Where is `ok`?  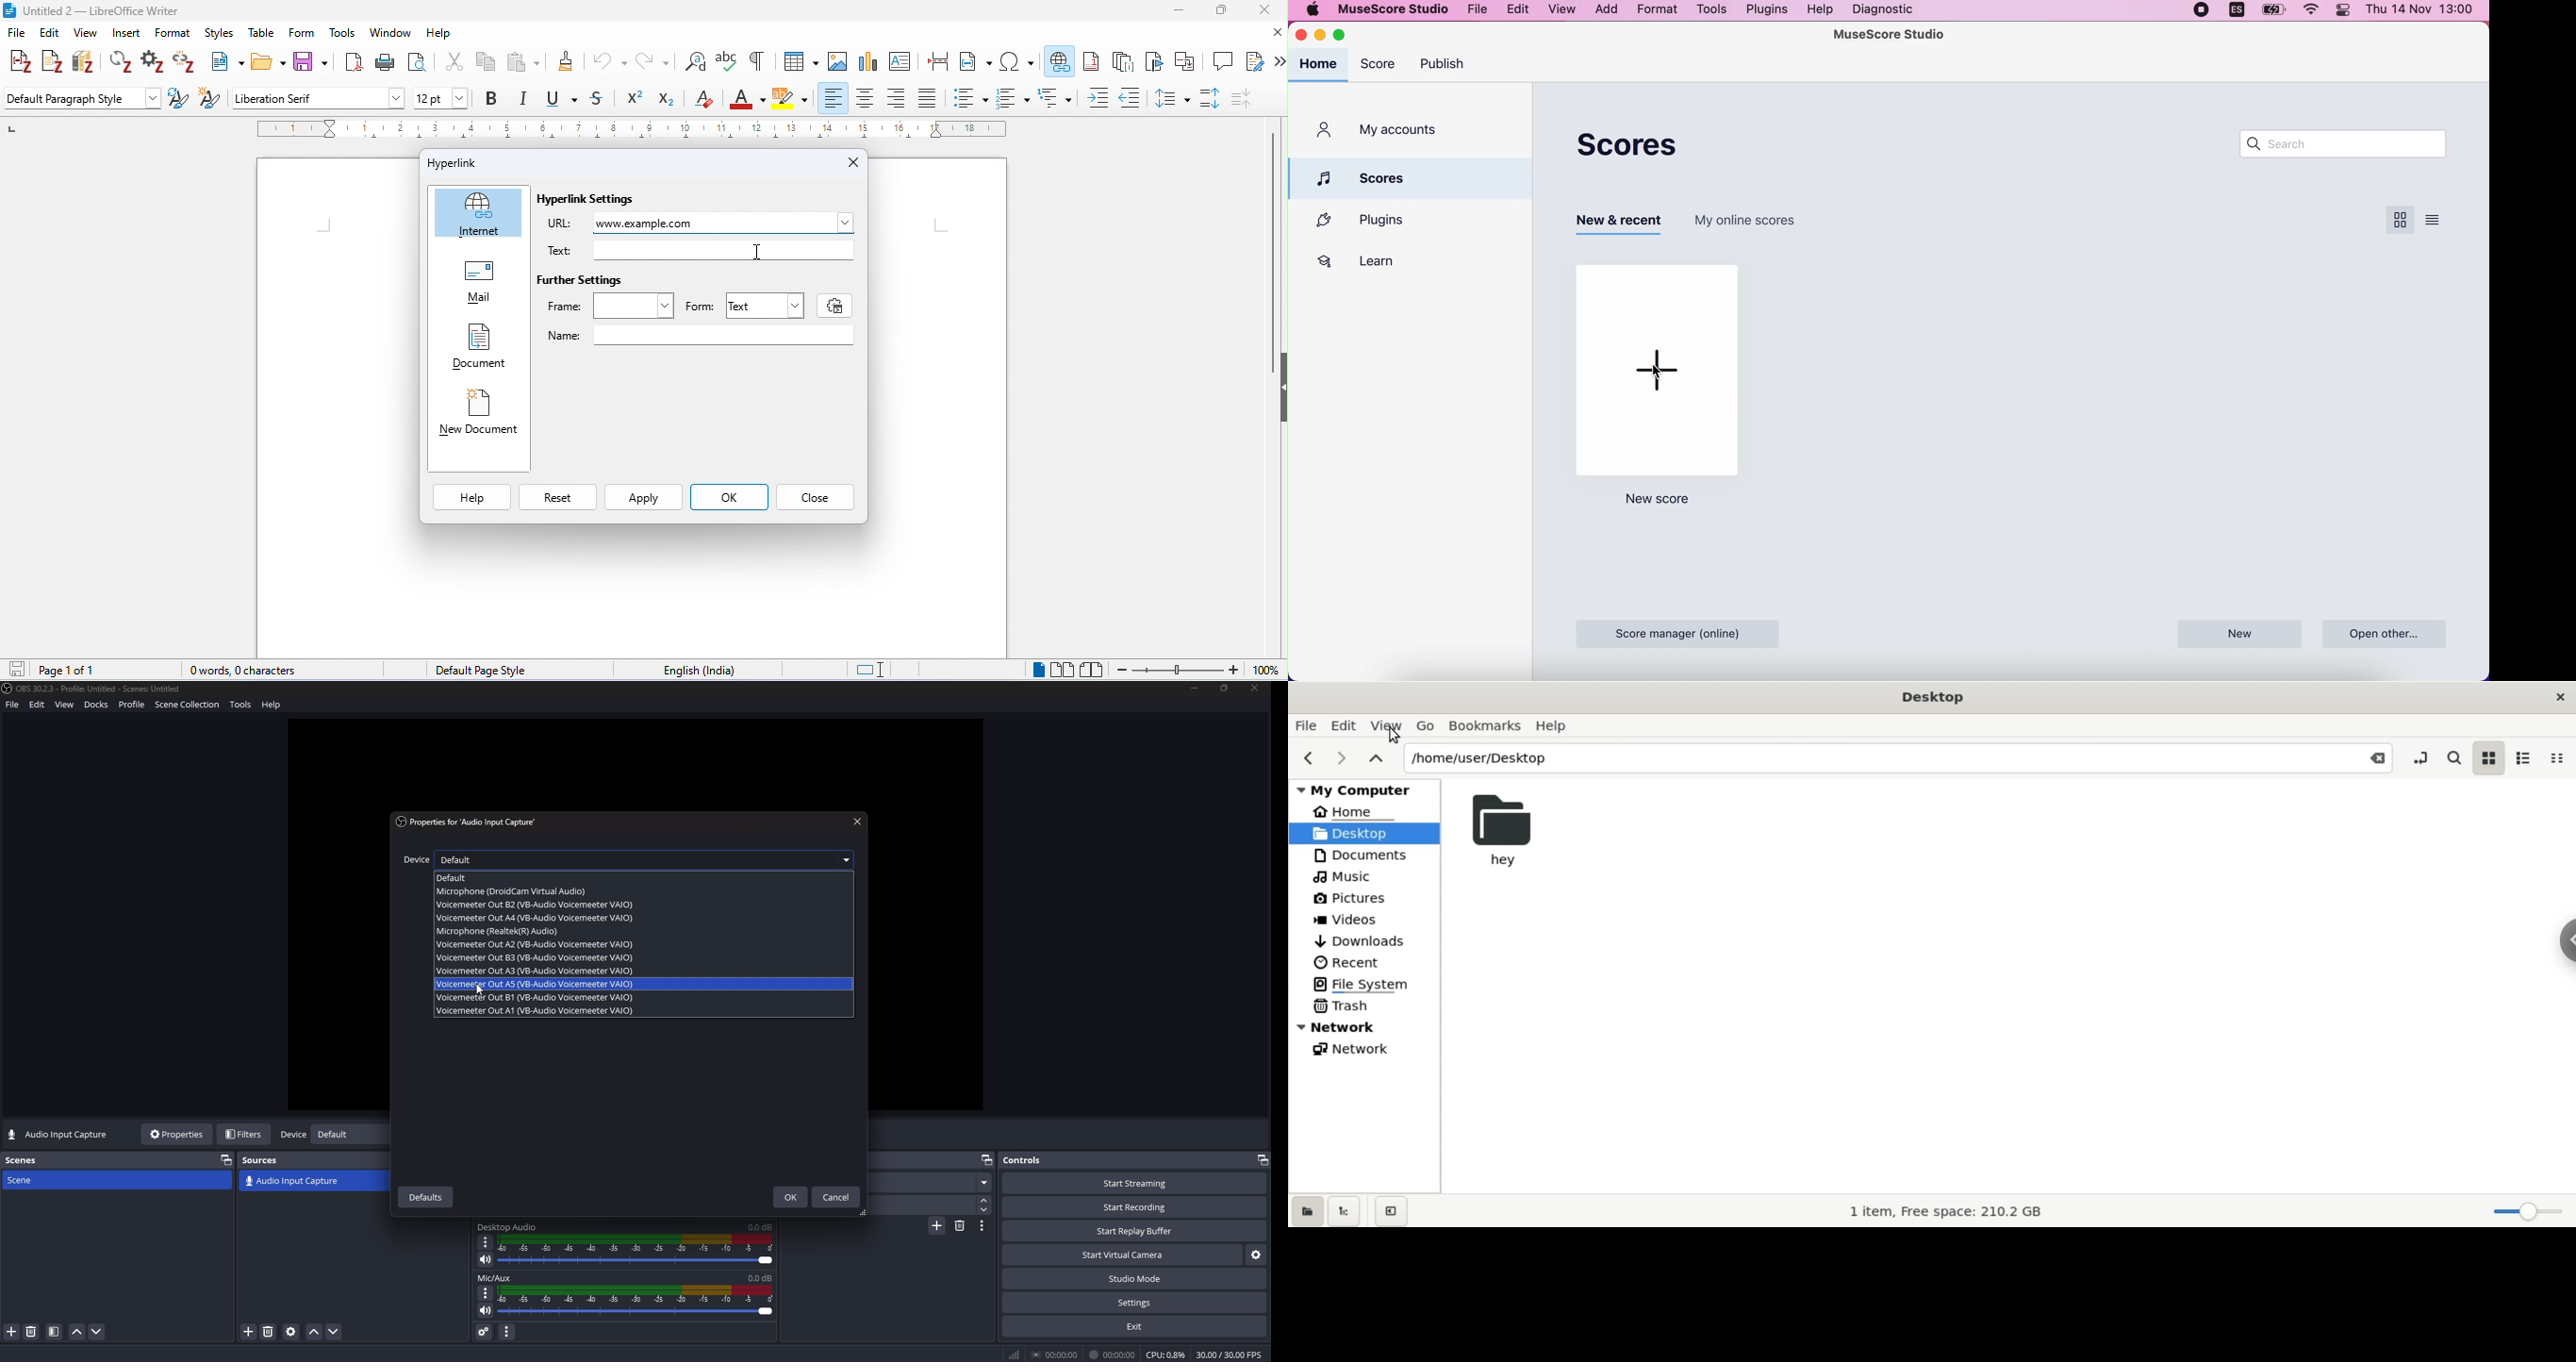 ok is located at coordinates (732, 495).